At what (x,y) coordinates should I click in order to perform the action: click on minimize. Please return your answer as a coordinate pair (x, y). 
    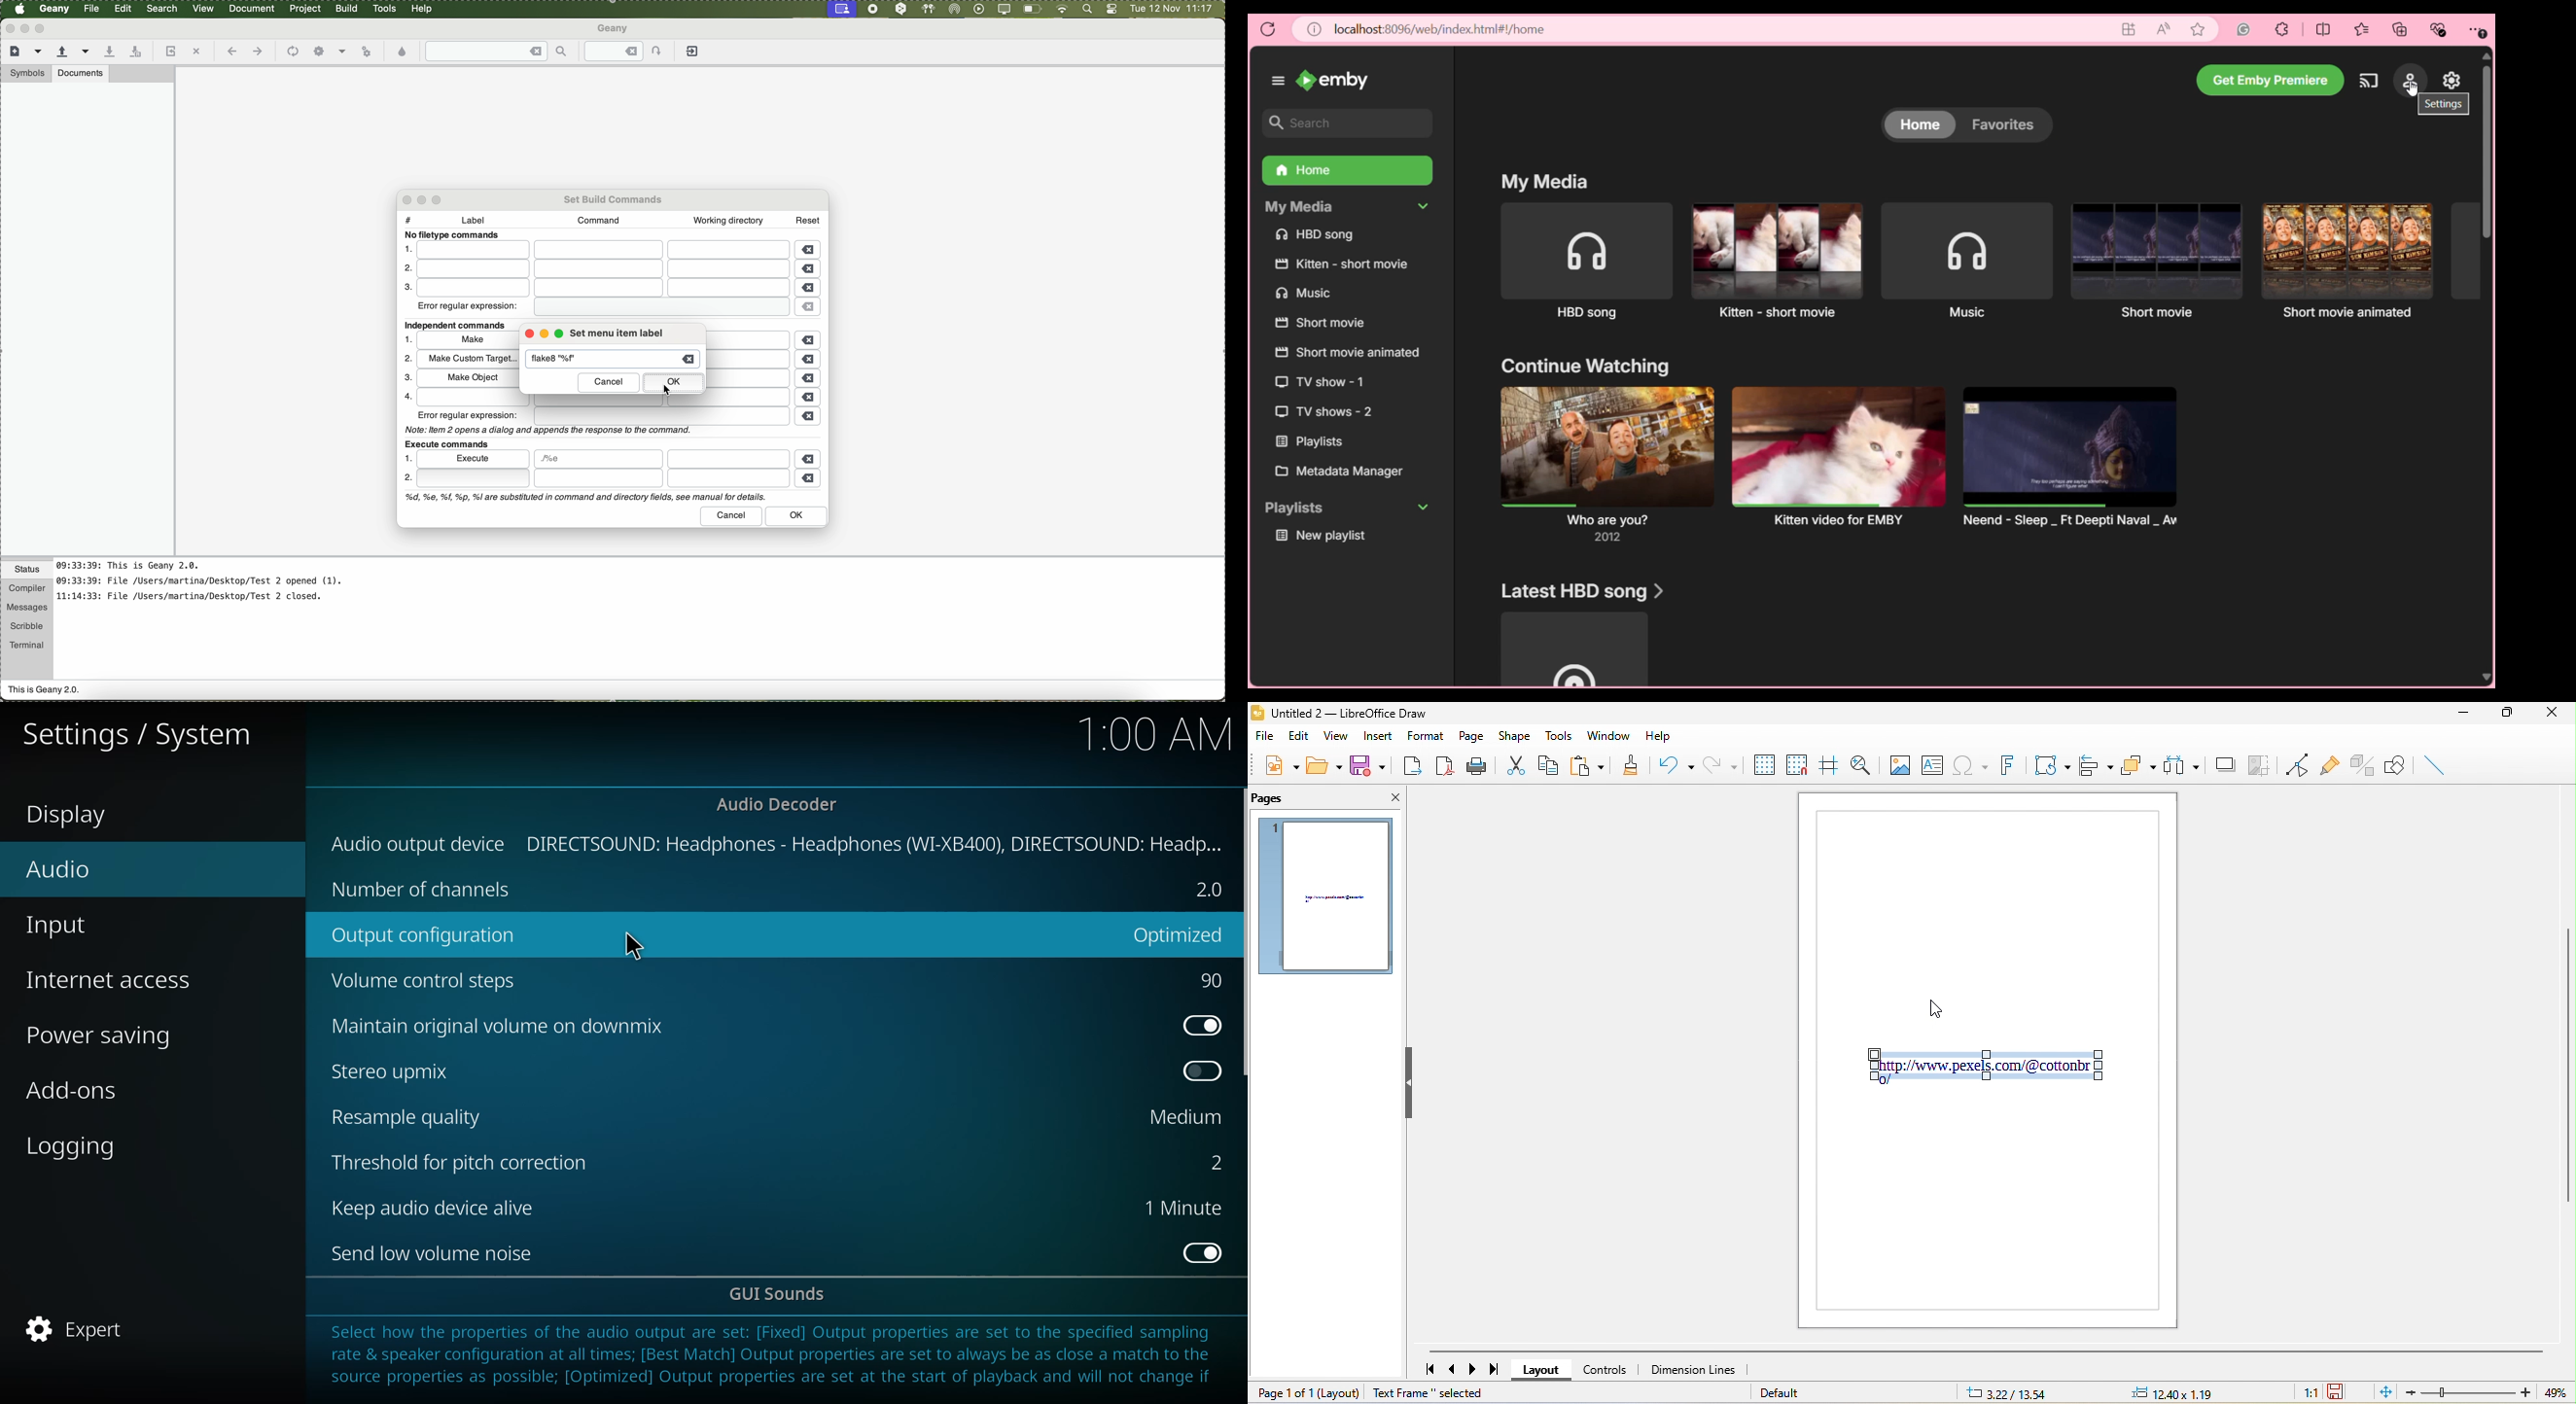
    Looking at the image, I should click on (25, 28).